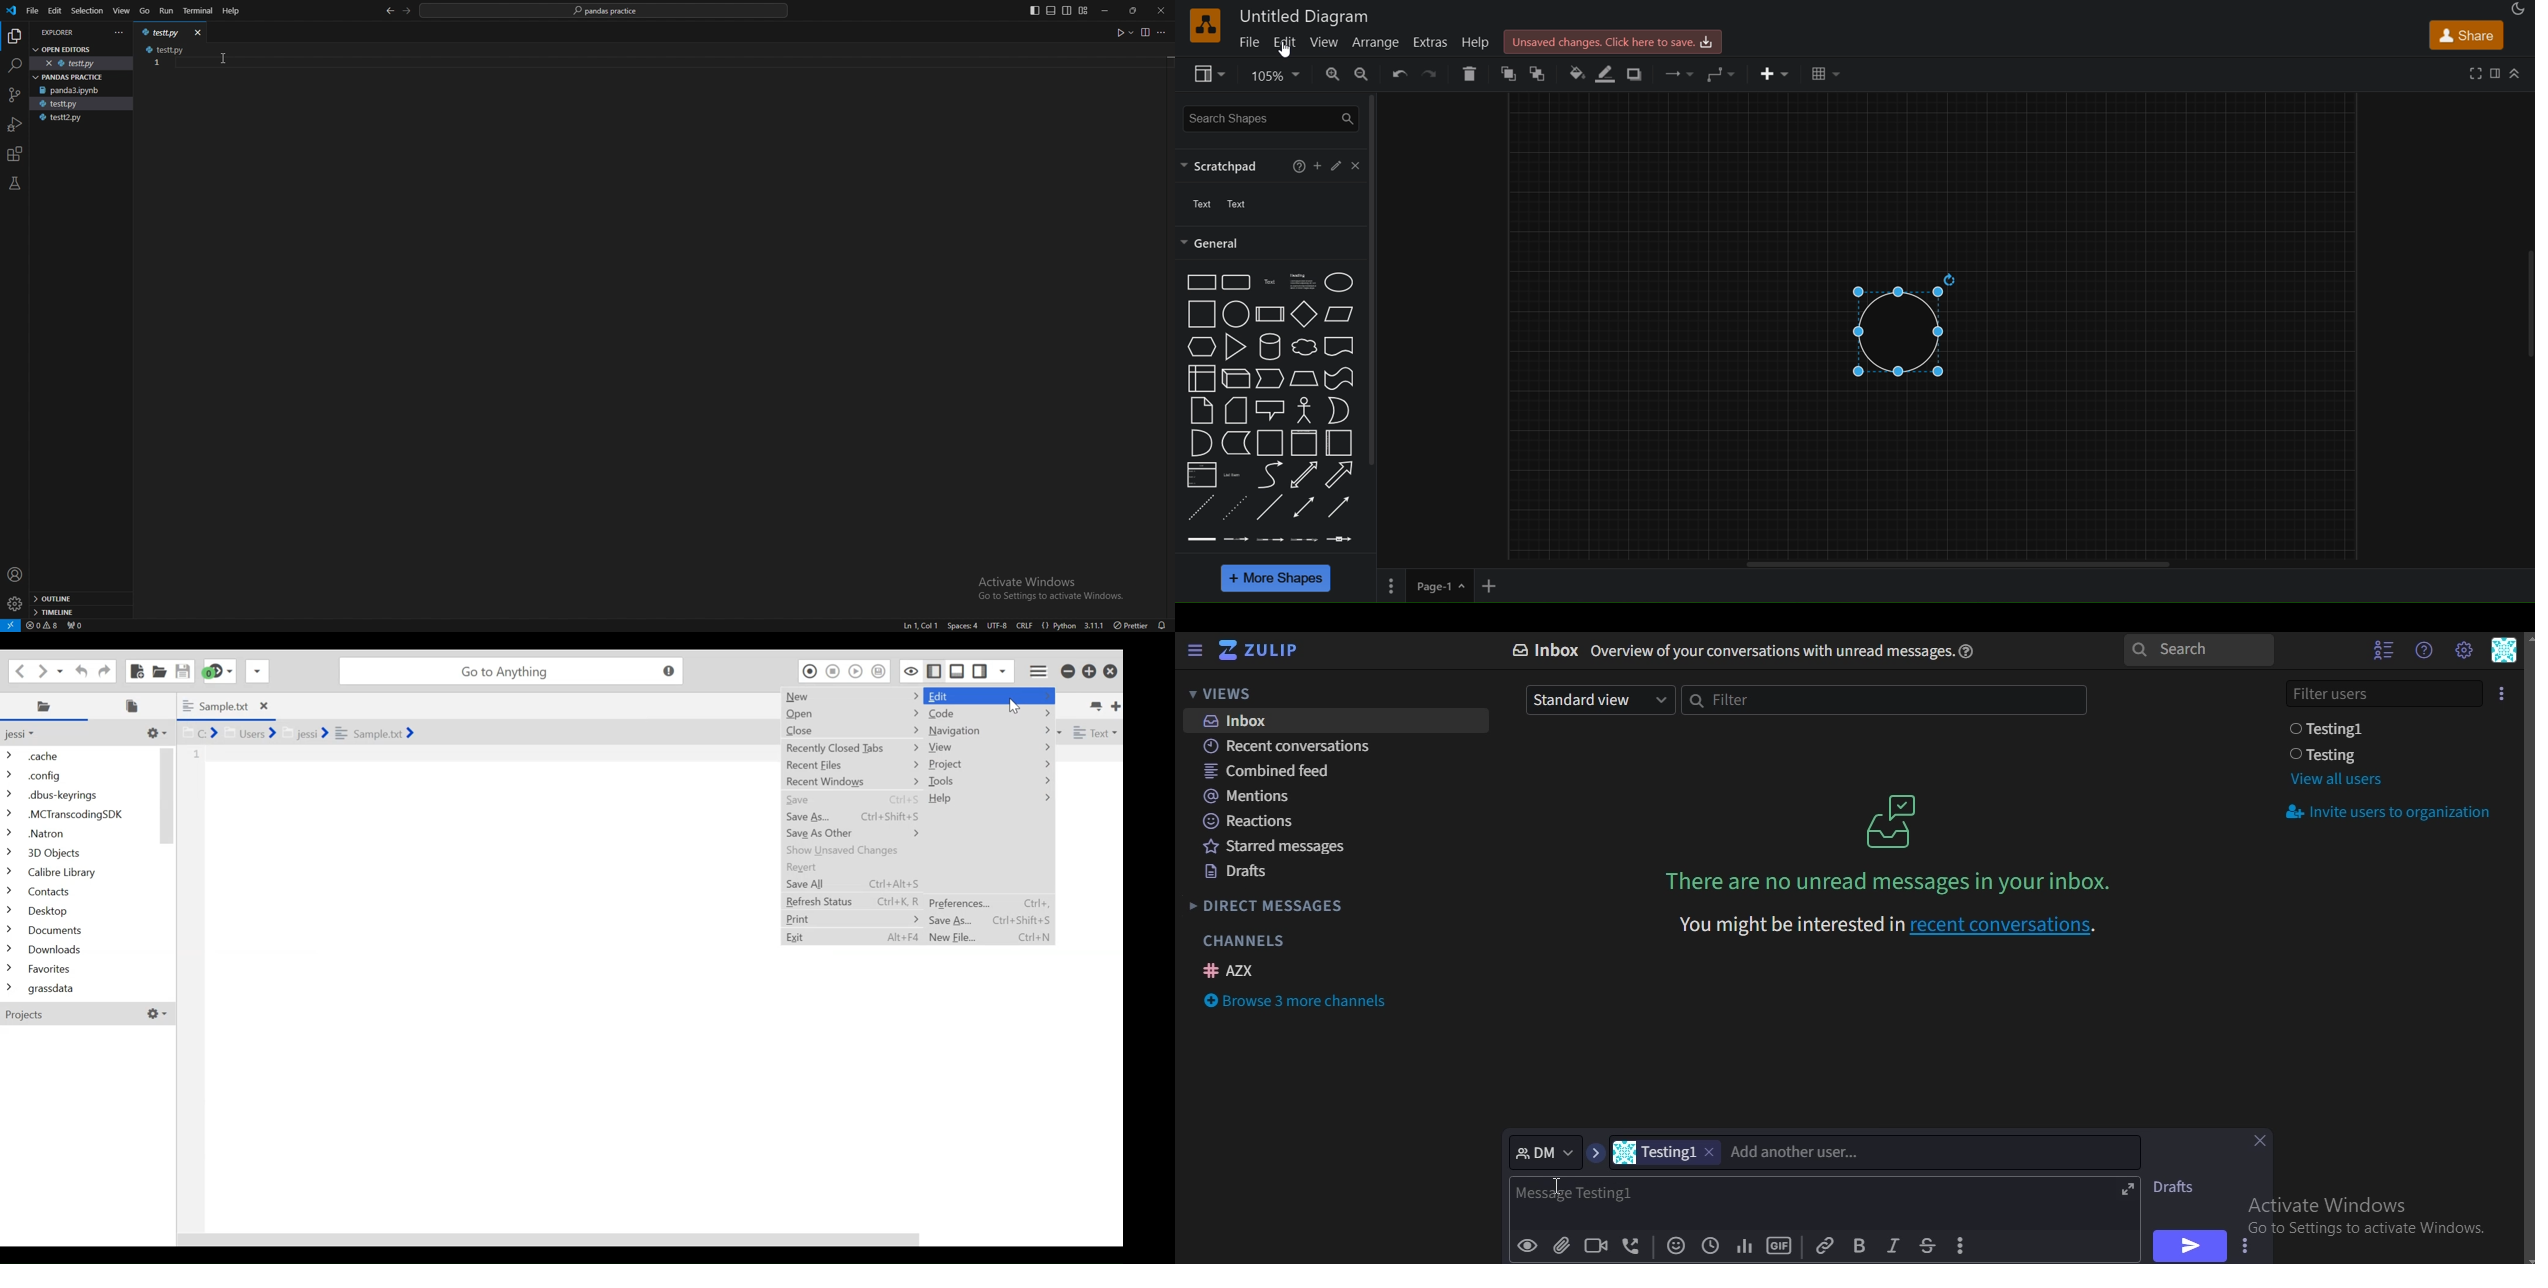 The image size is (2548, 1288). I want to click on curve, so click(1268, 475).